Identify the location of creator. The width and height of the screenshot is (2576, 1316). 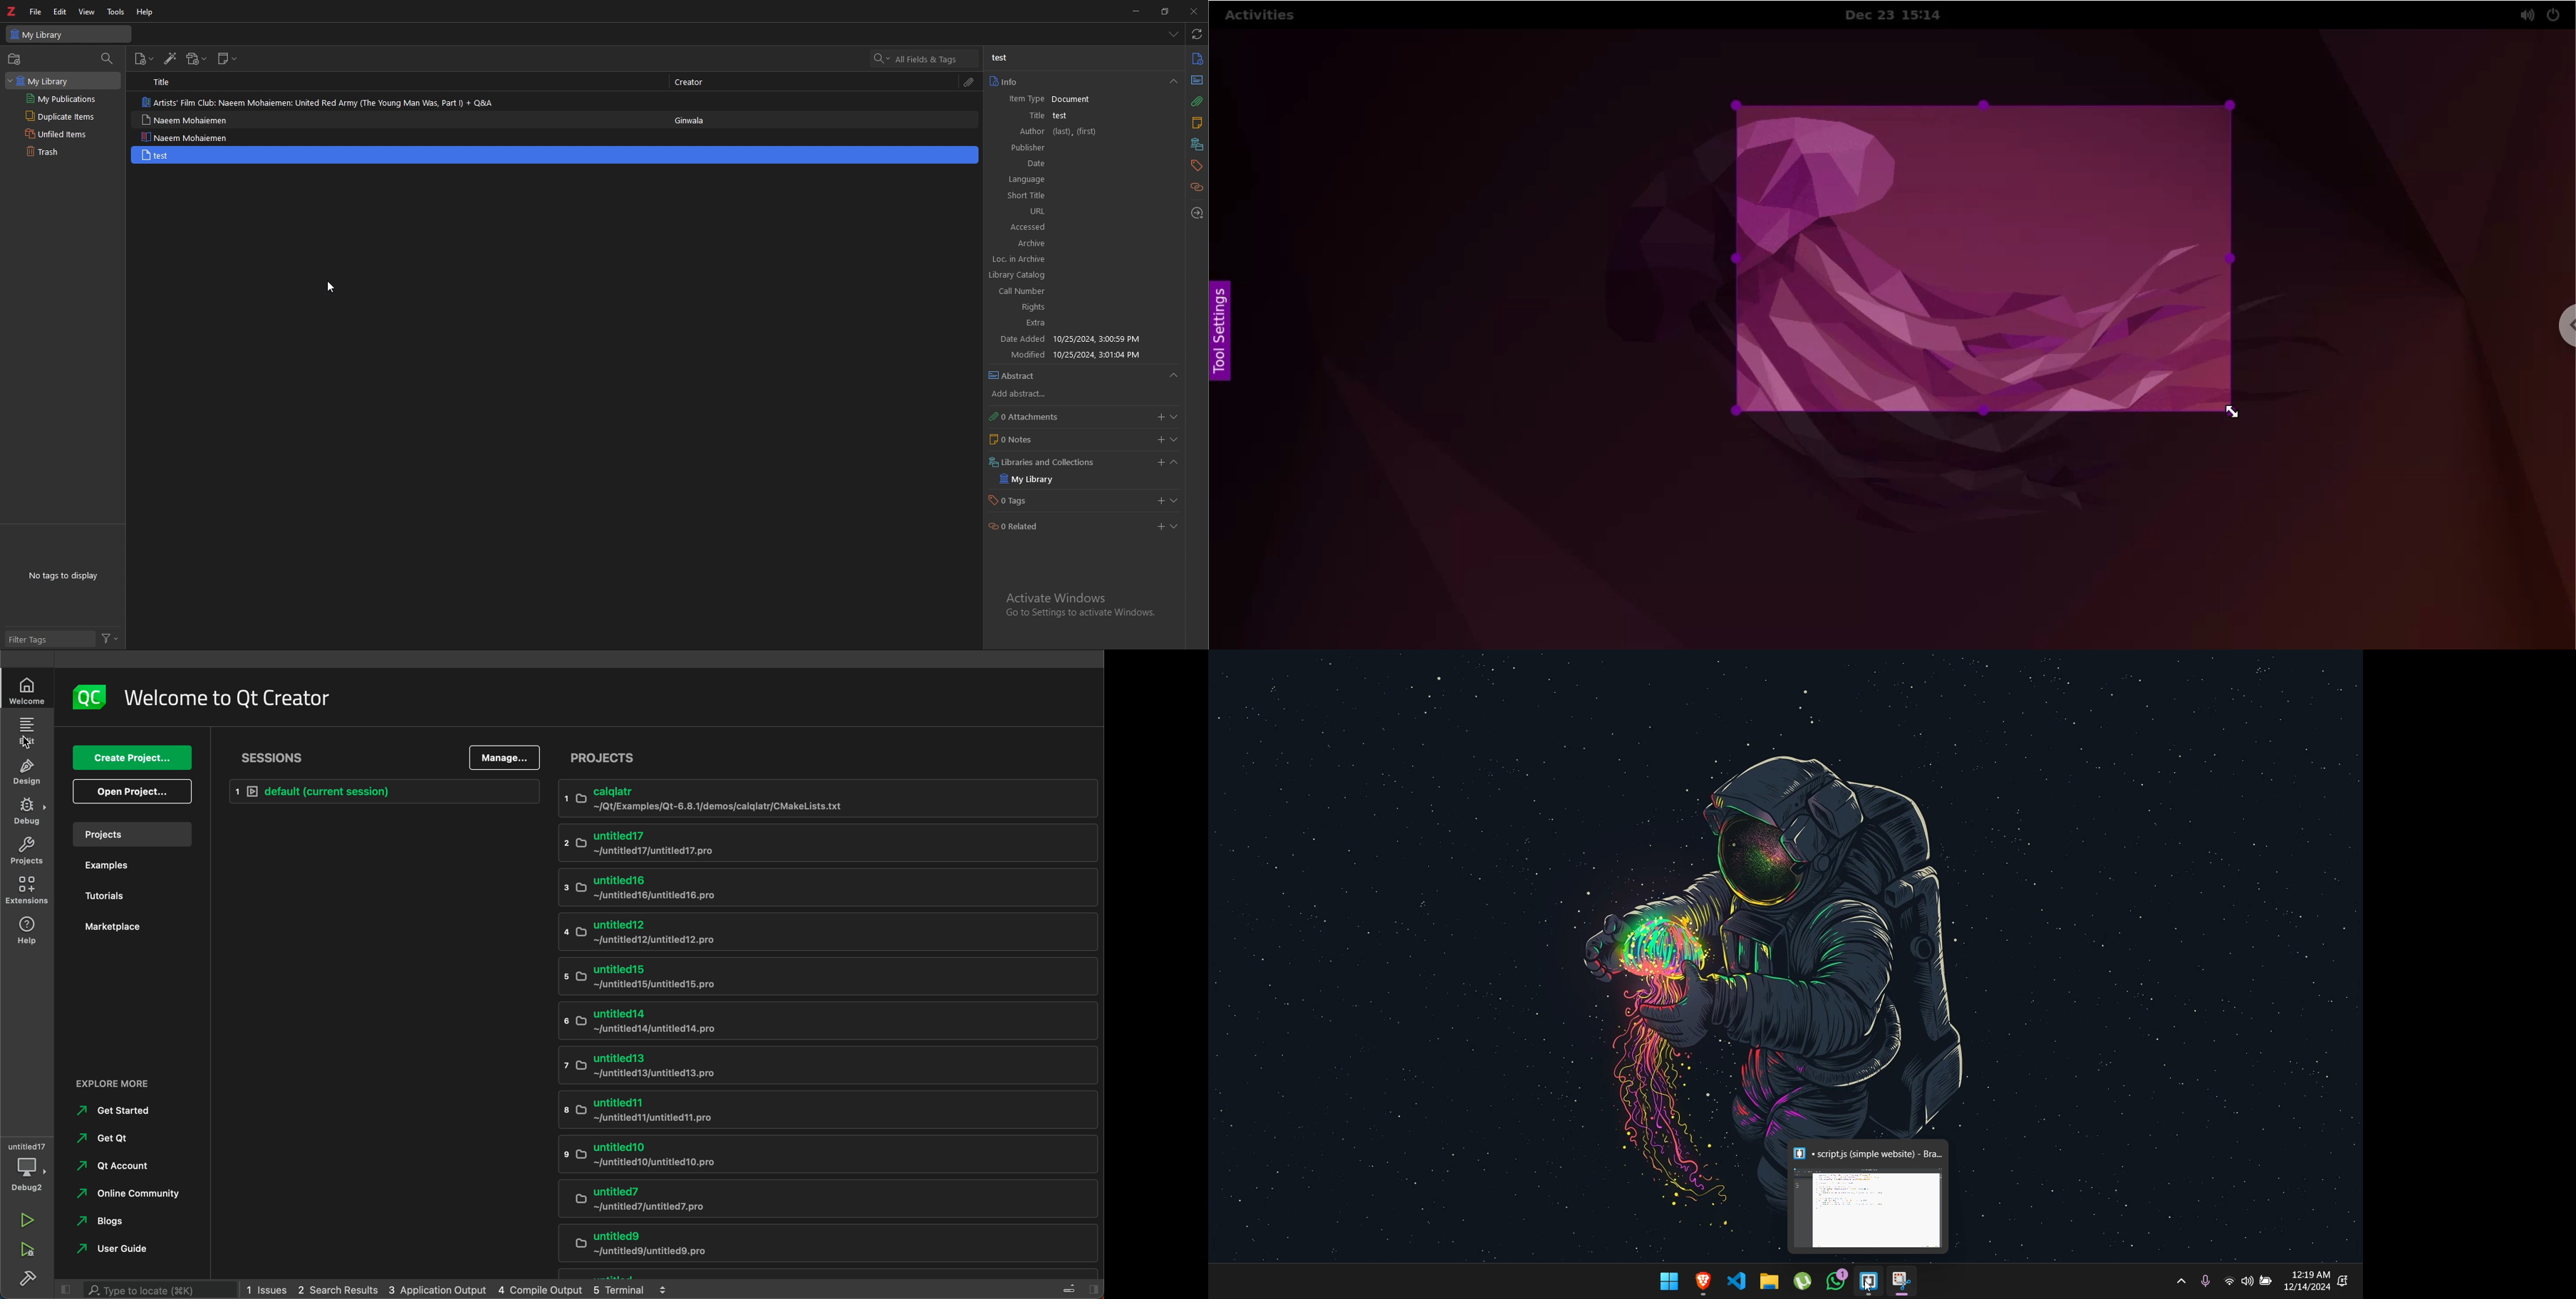
(693, 81).